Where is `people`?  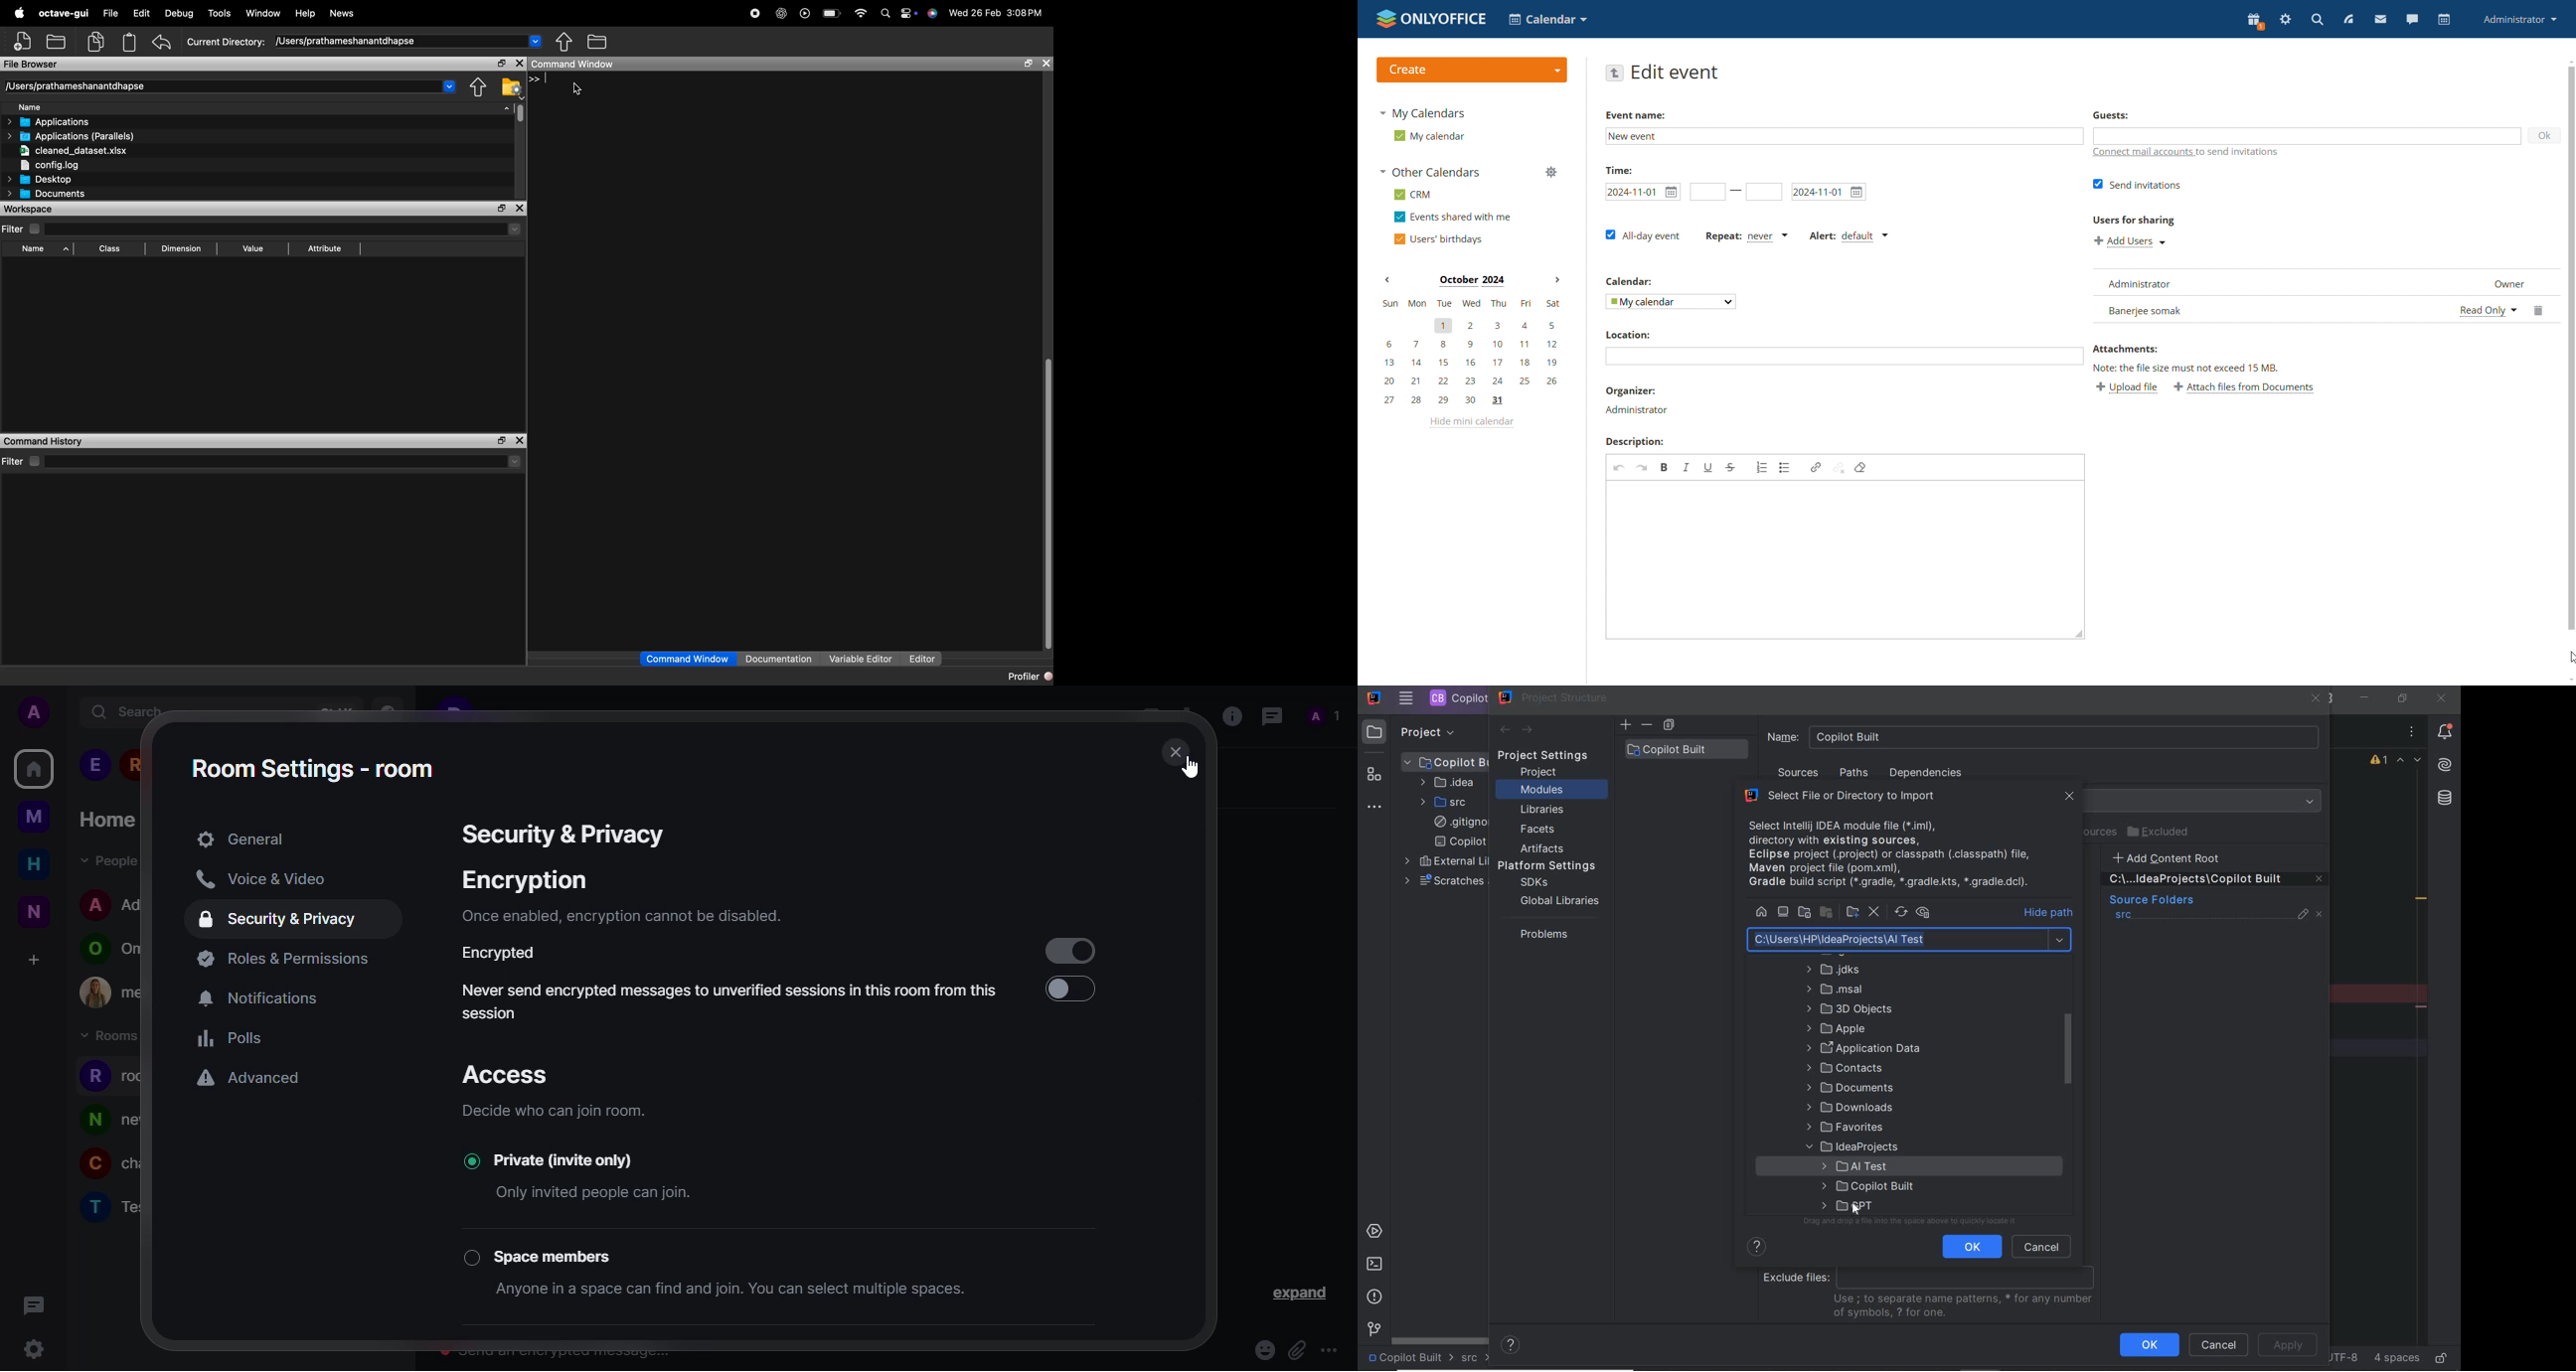 people is located at coordinates (1325, 716).